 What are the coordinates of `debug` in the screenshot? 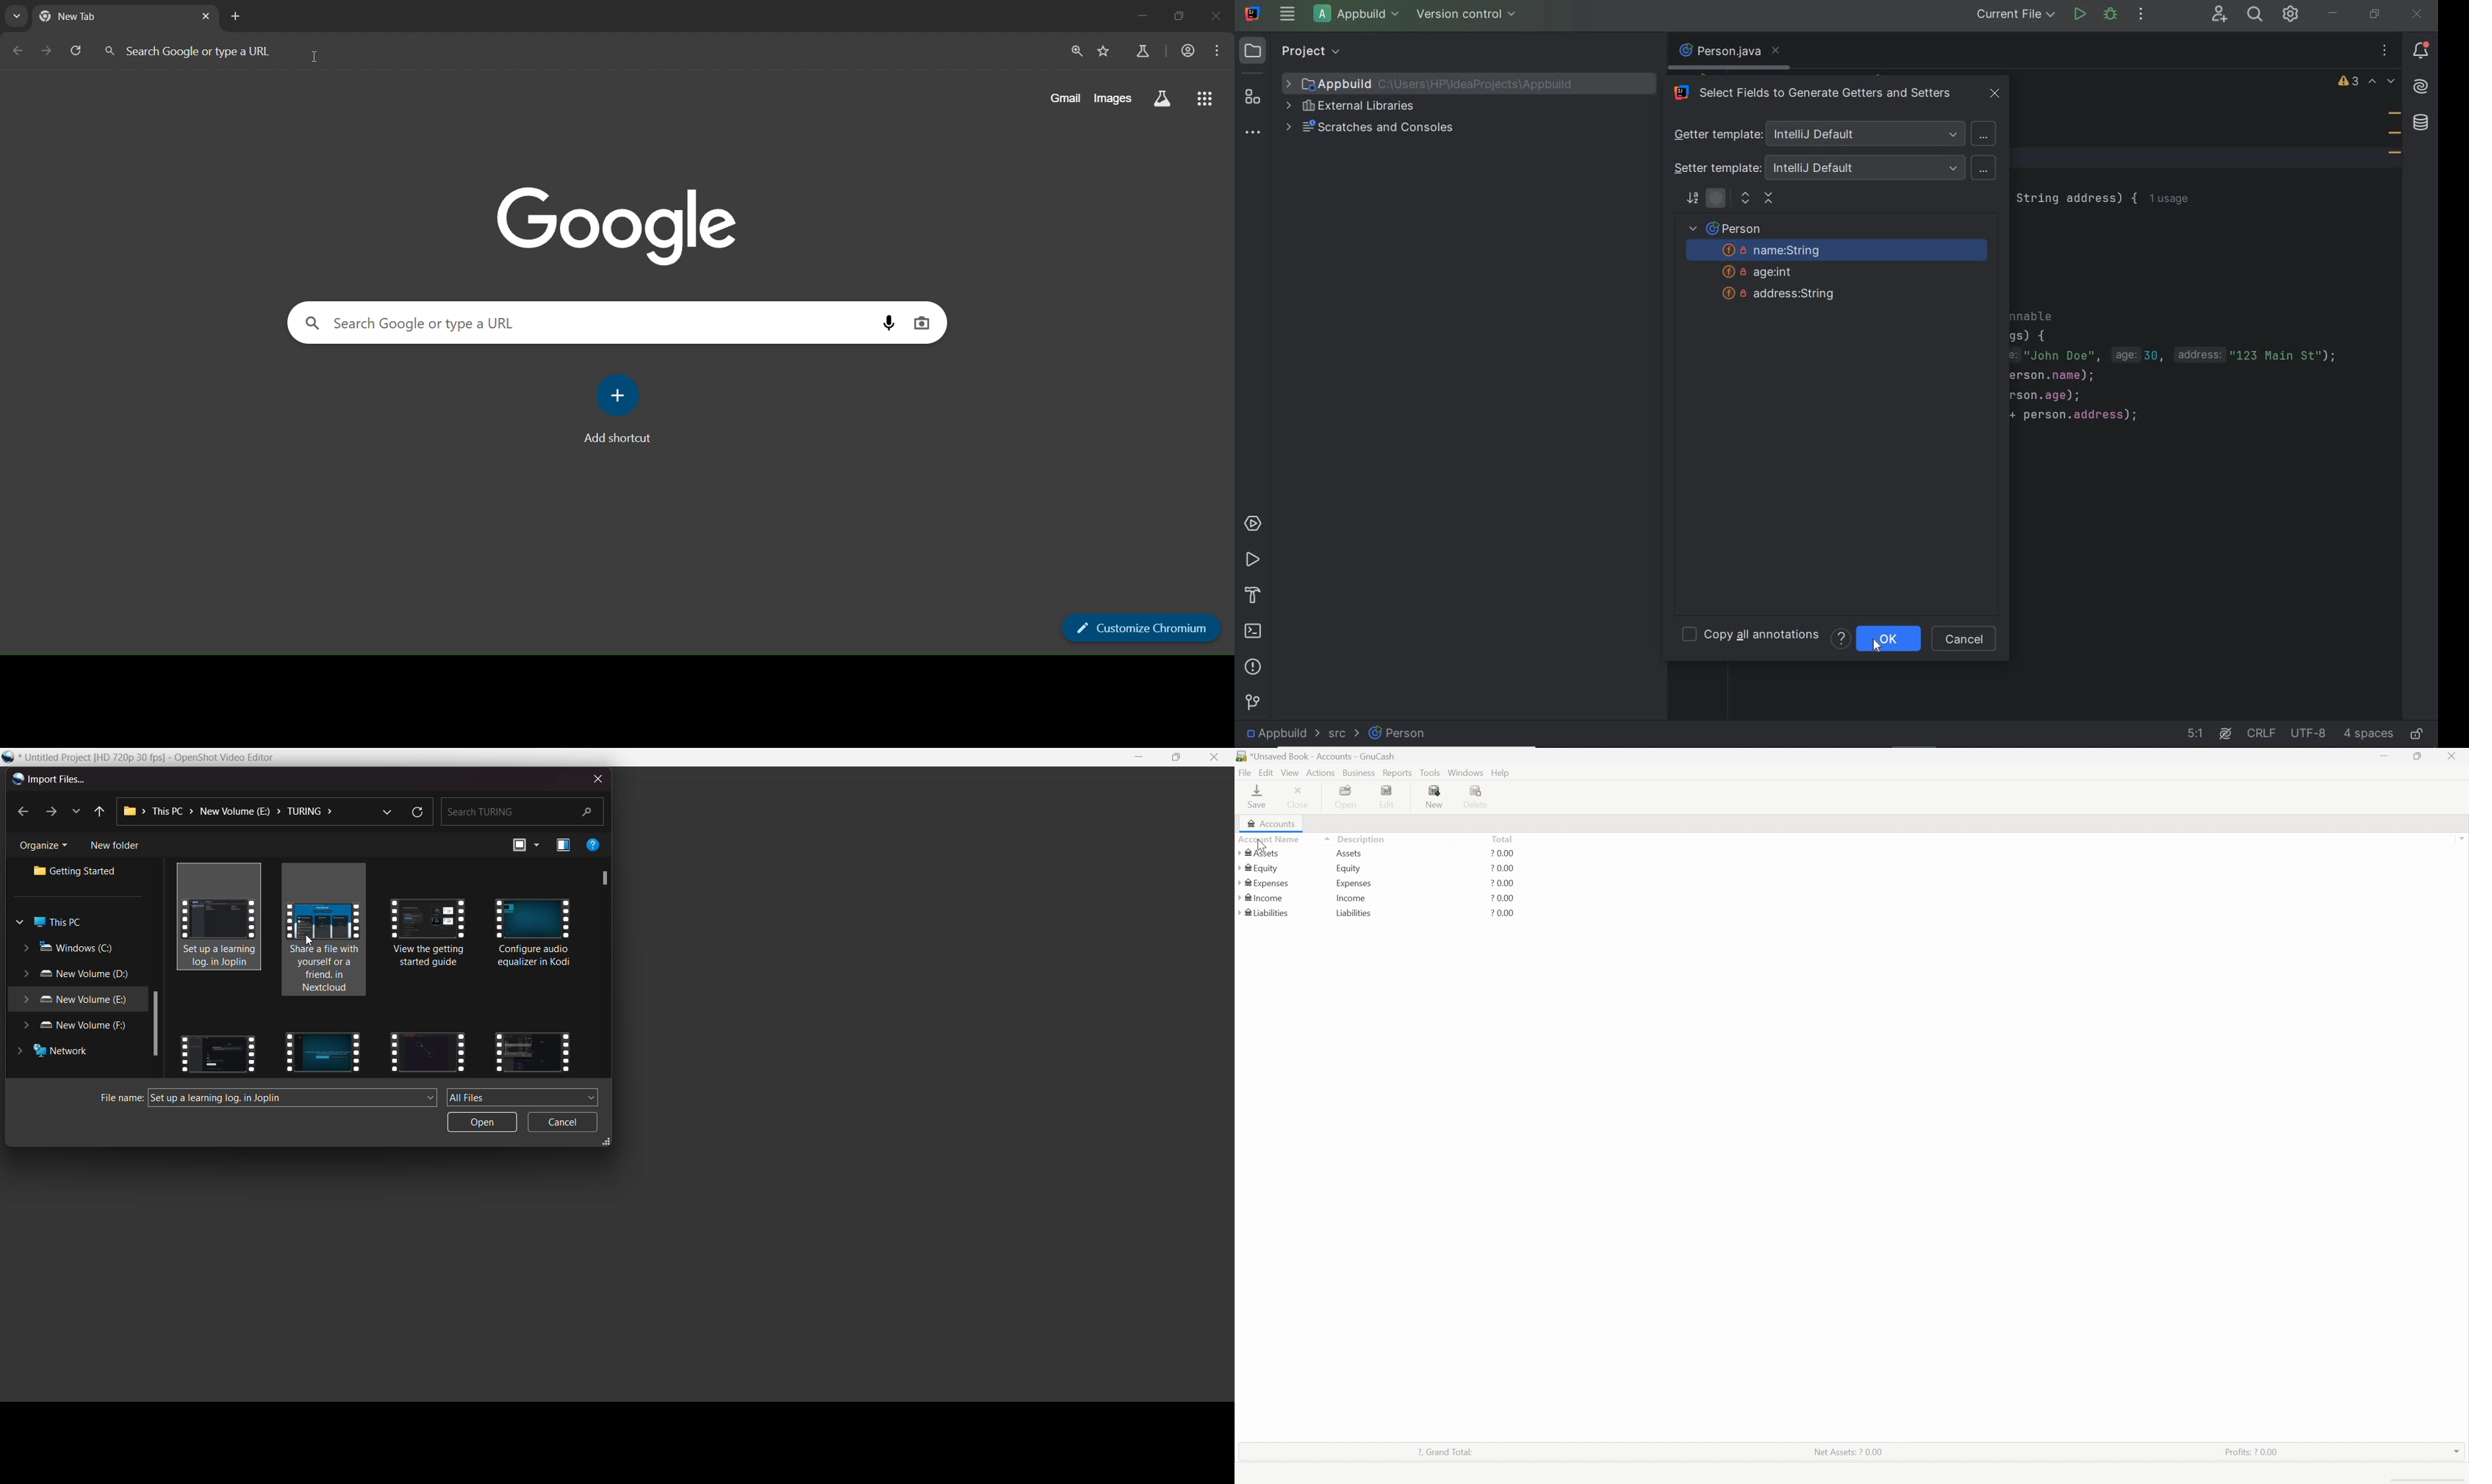 It's located at (2109, 14).